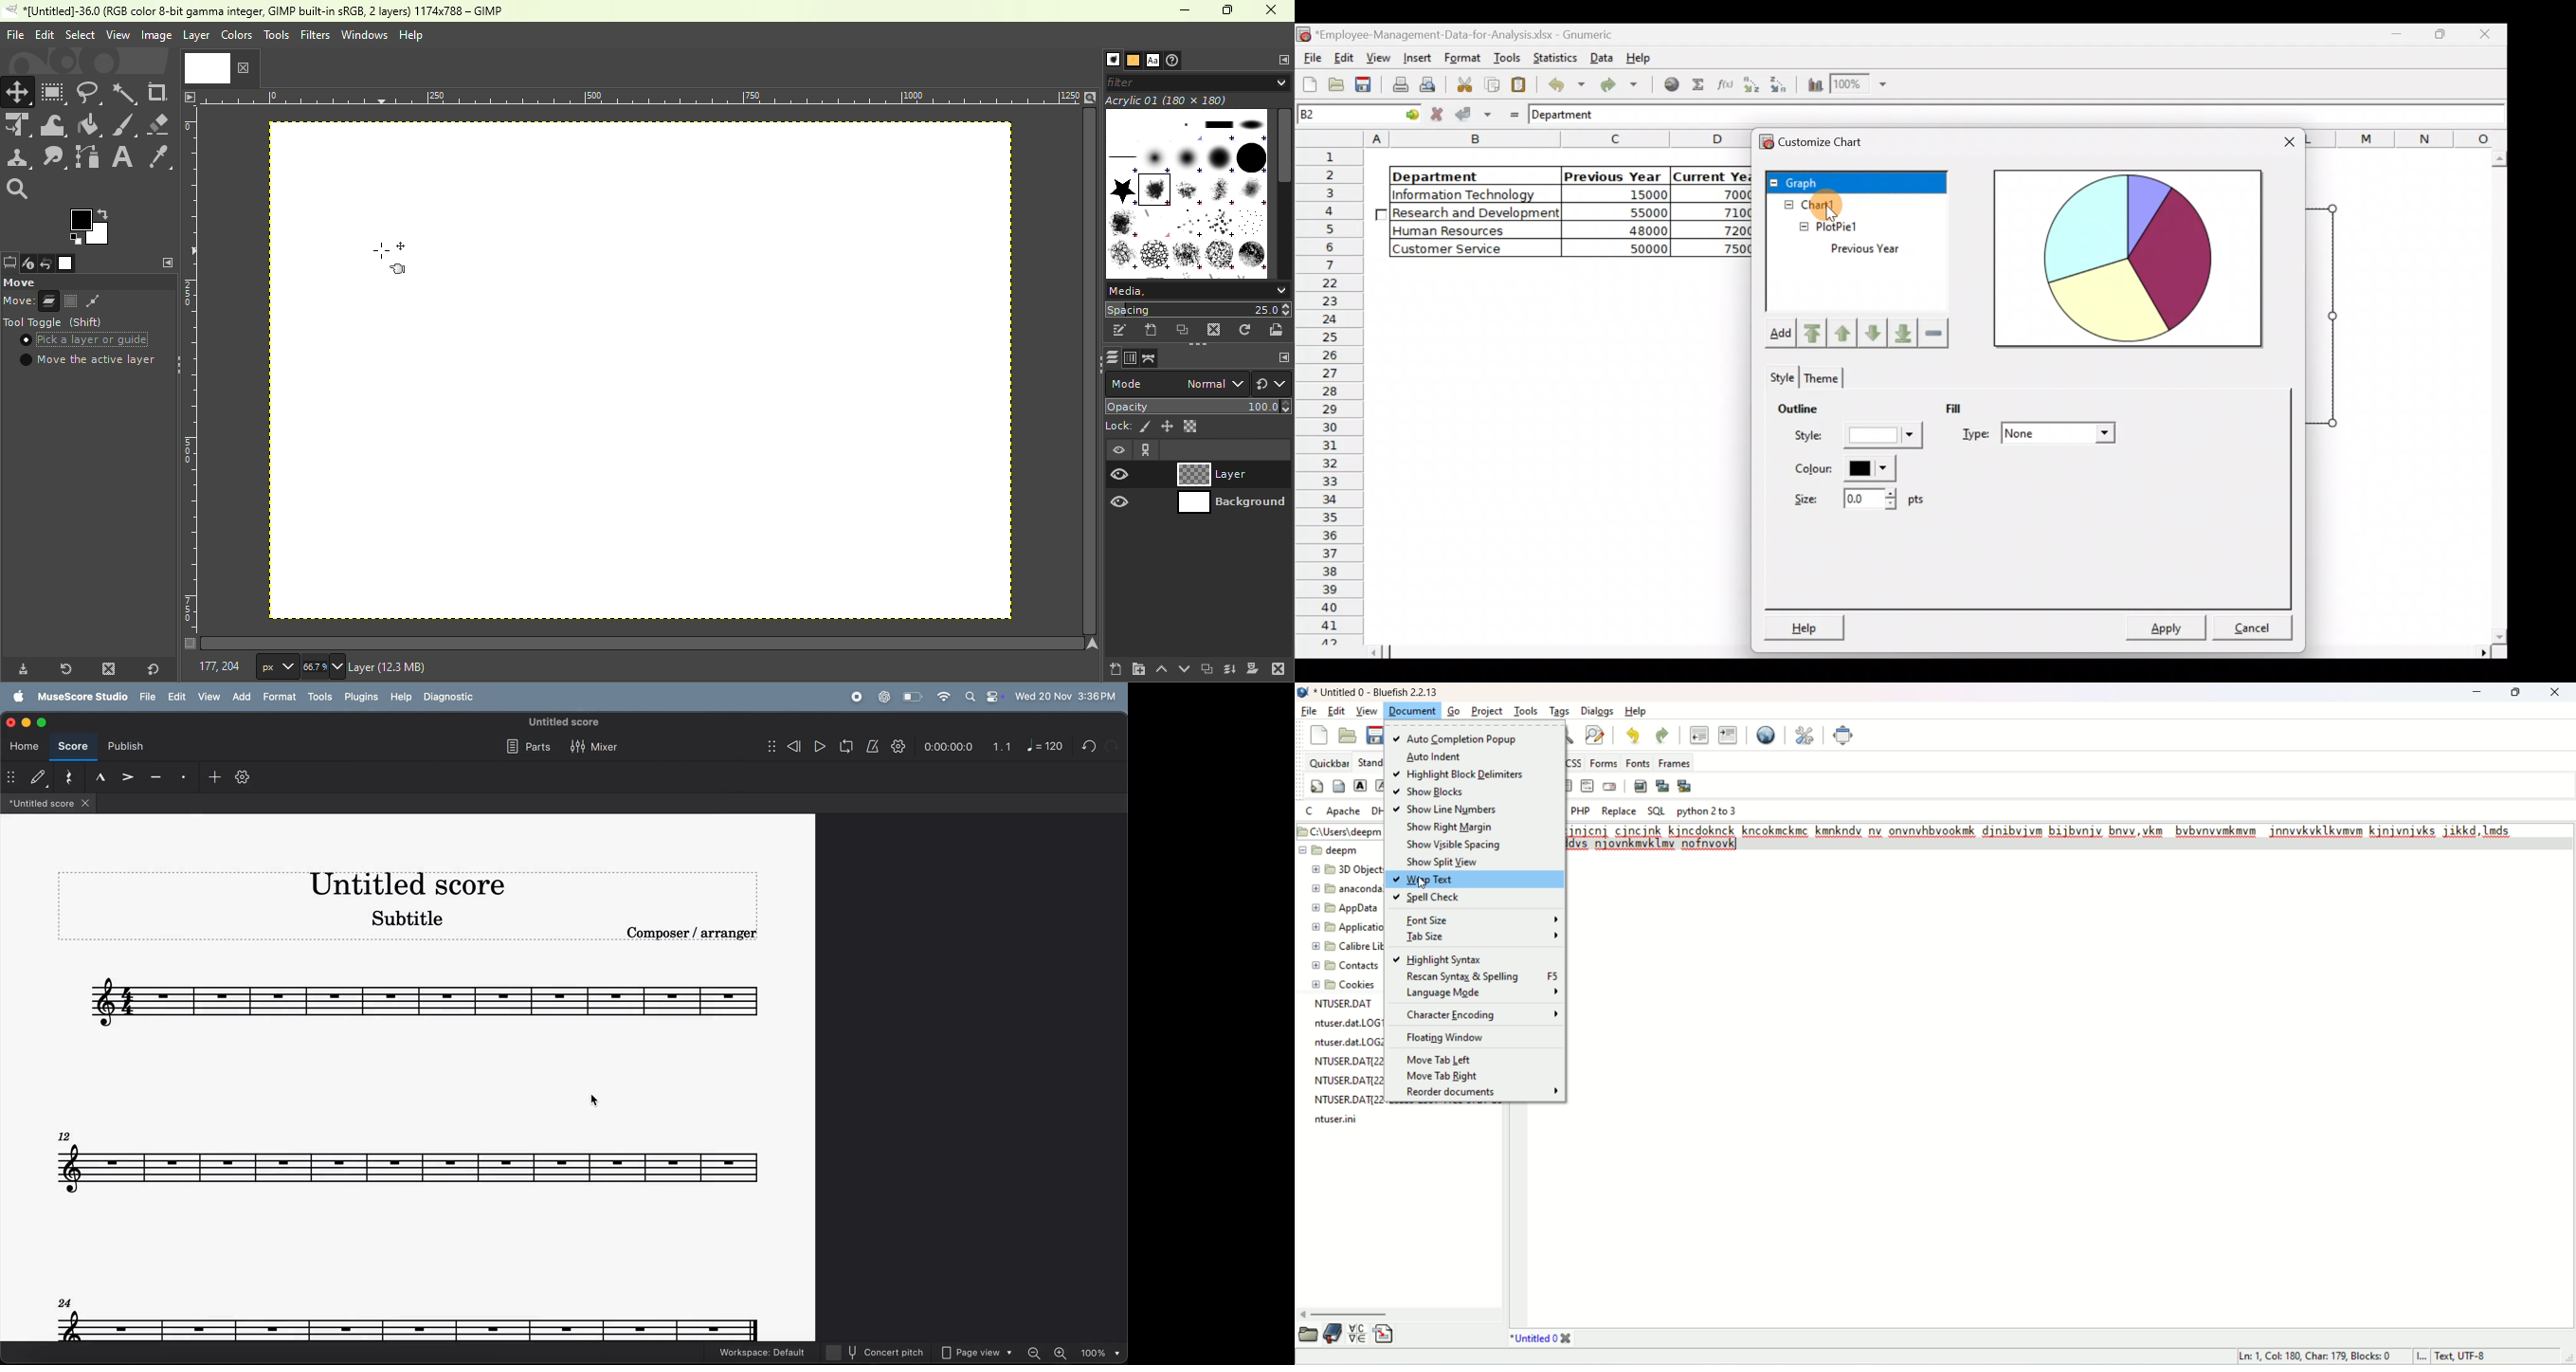  Describe the element at coordinates (108, 667) in the screenshot. I see `Delete tool preset` at that location.